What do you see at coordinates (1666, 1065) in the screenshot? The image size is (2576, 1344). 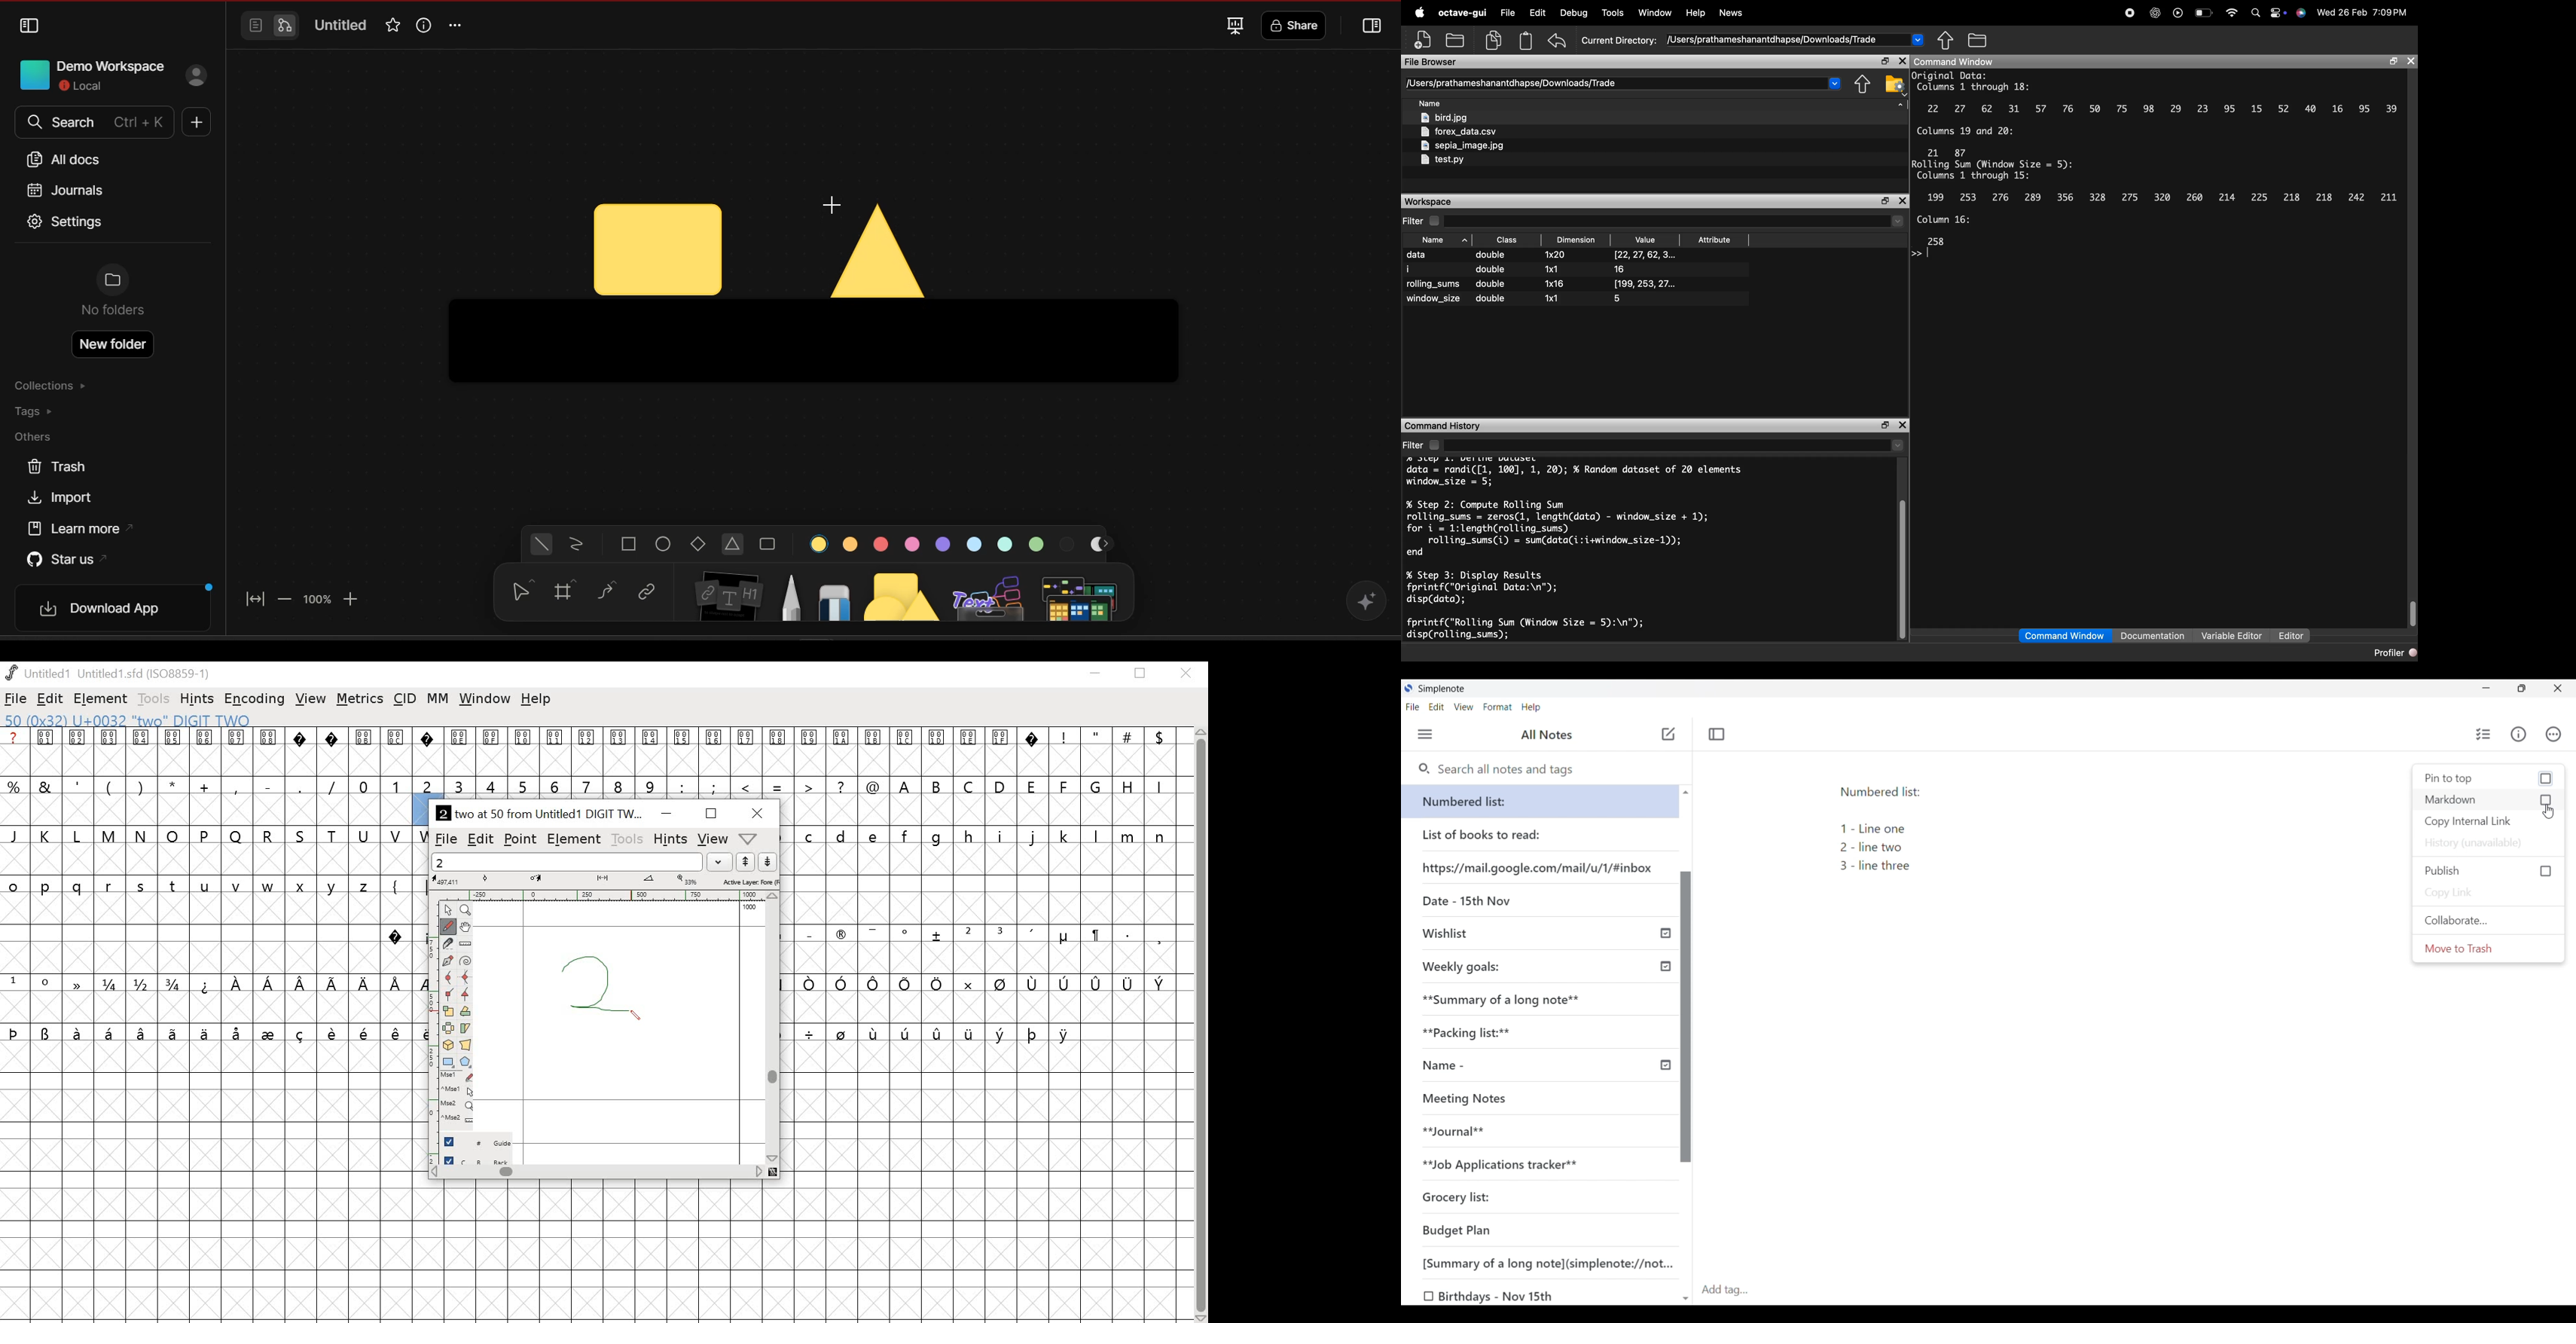 I see `timeline` at bounding box center [1666, 1065].